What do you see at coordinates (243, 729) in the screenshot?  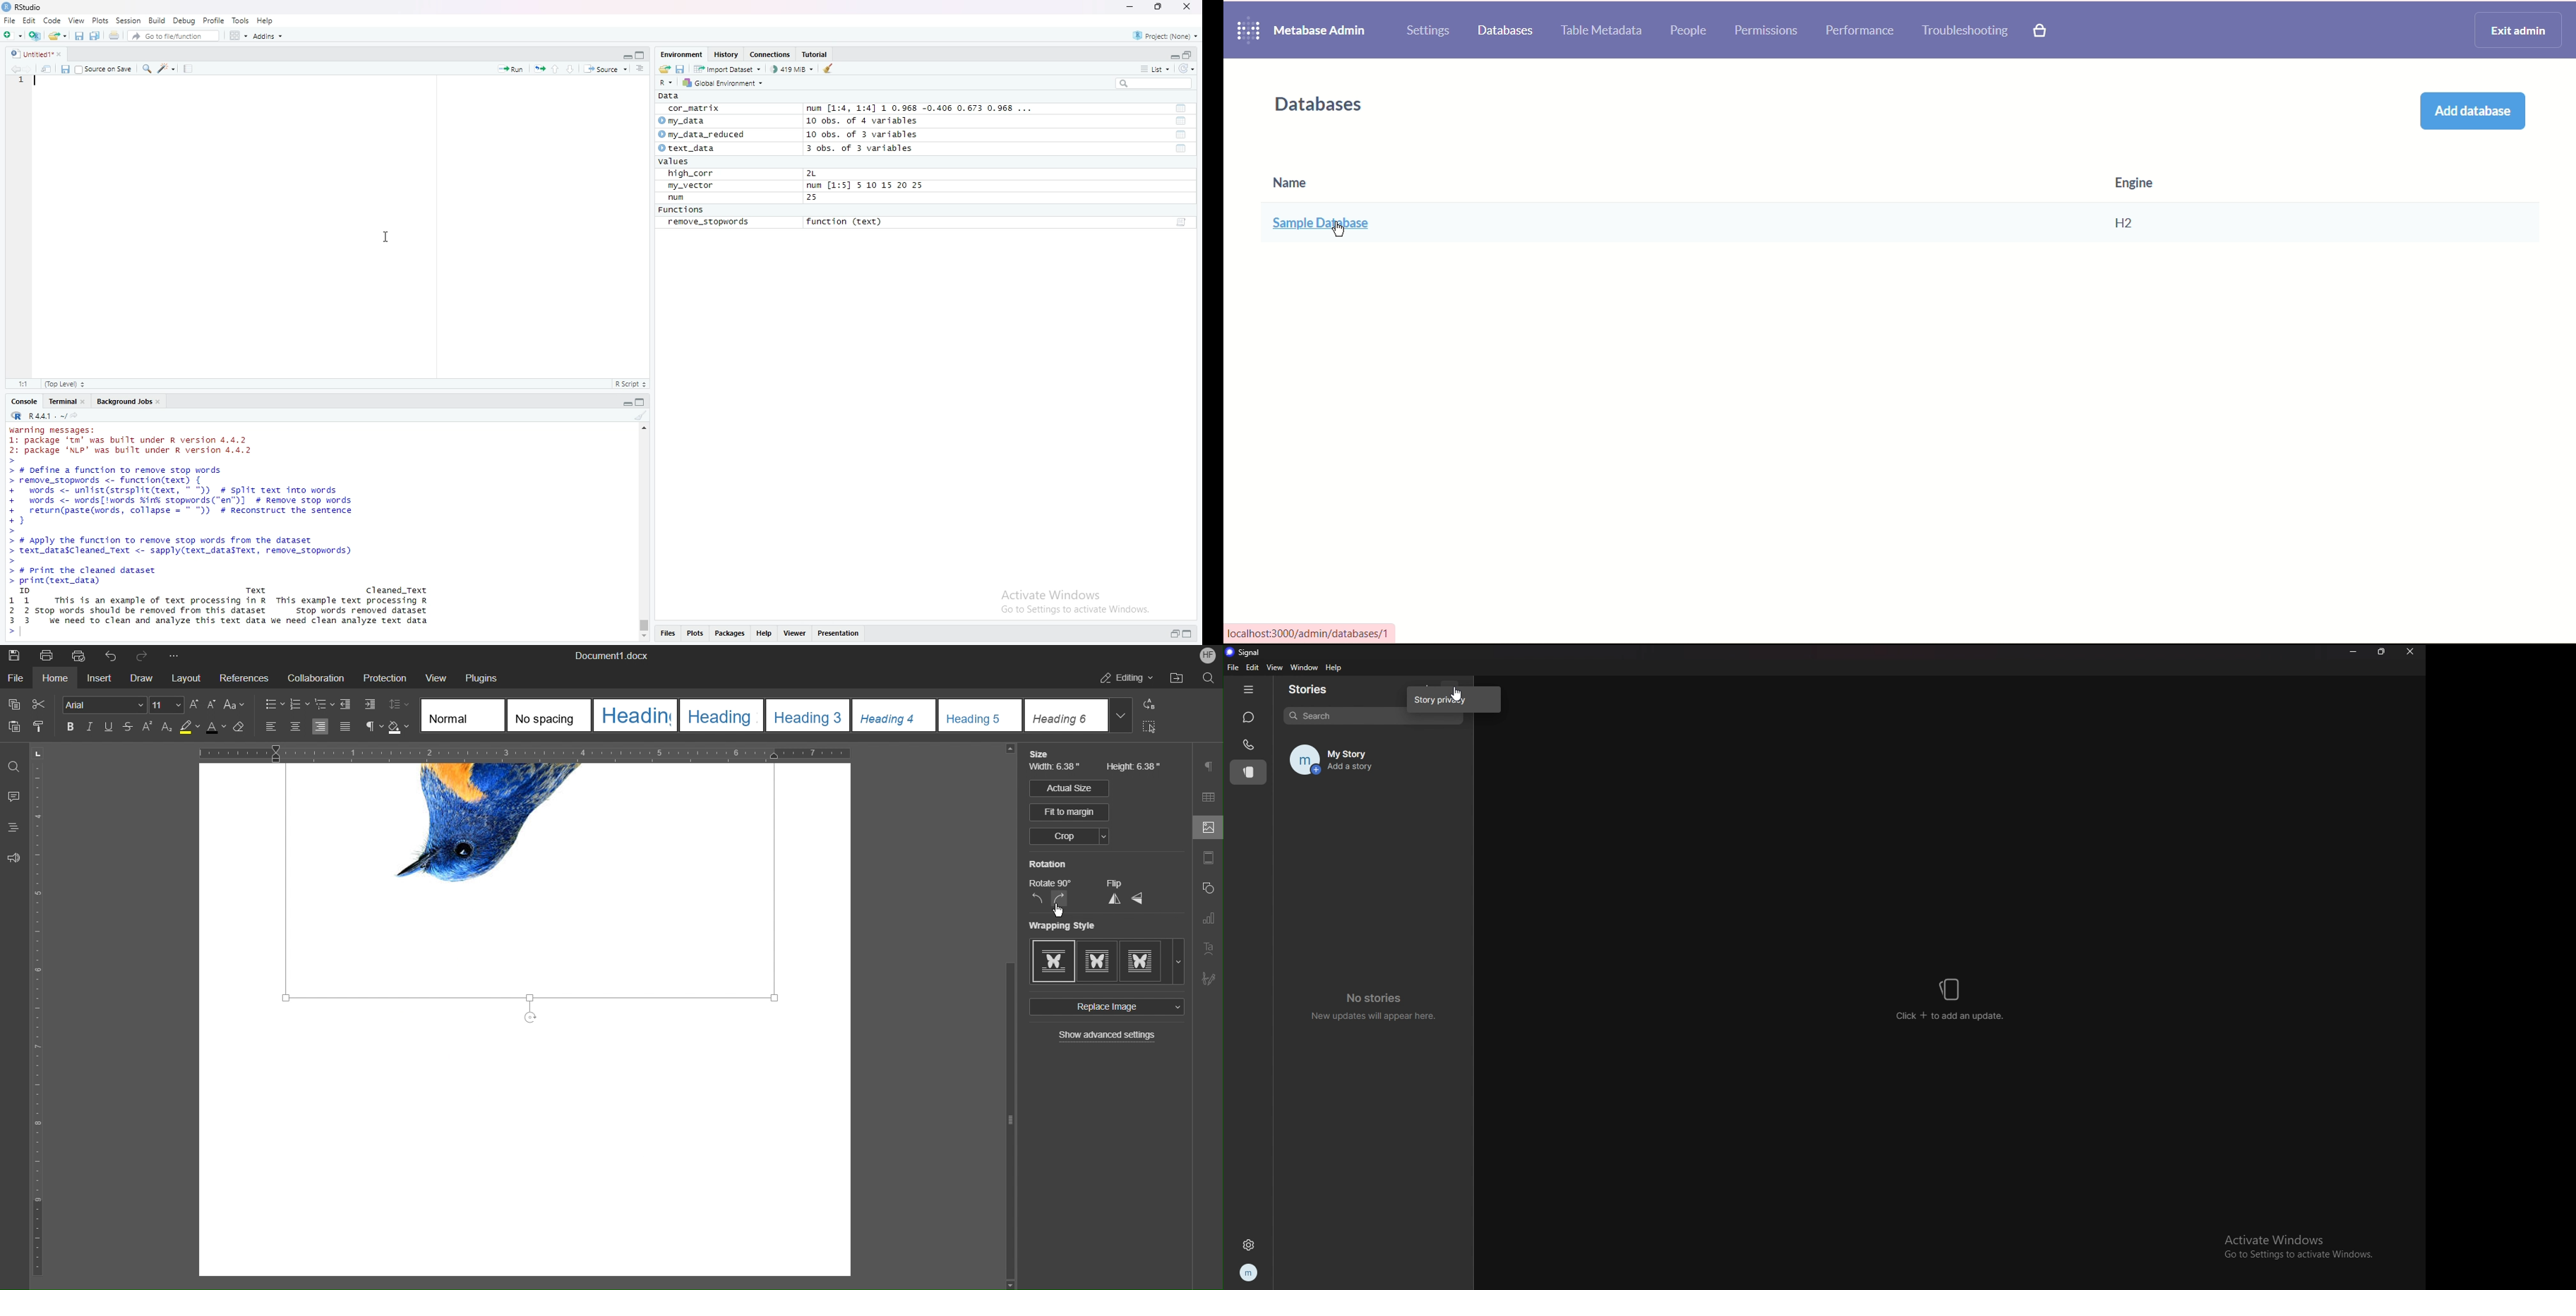 I see `Clear Style` at bounding box center [243, 729].